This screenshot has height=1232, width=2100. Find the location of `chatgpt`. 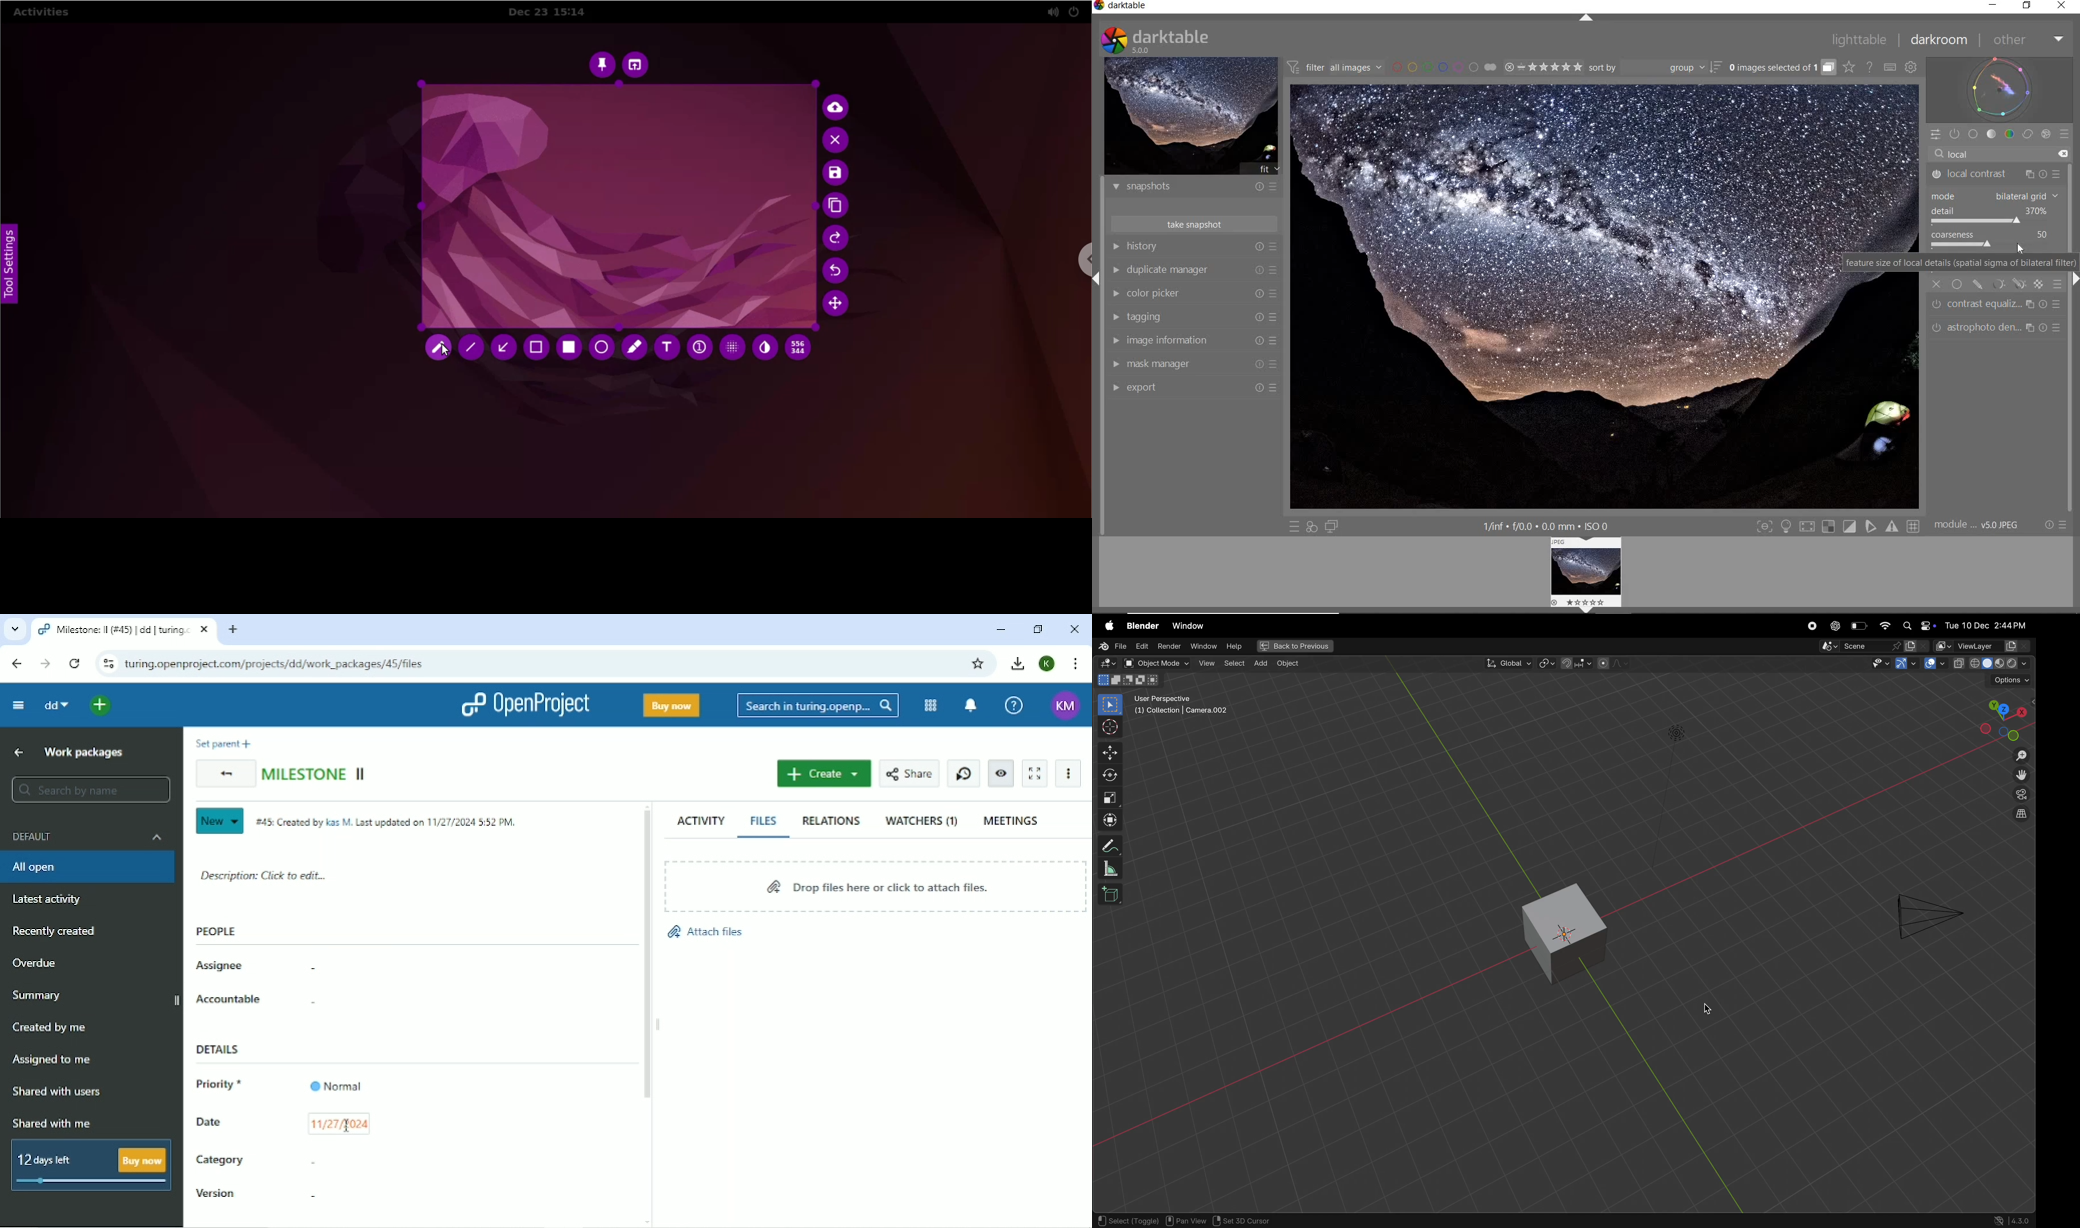

chatgpt is located at coordinates (1833, 626).